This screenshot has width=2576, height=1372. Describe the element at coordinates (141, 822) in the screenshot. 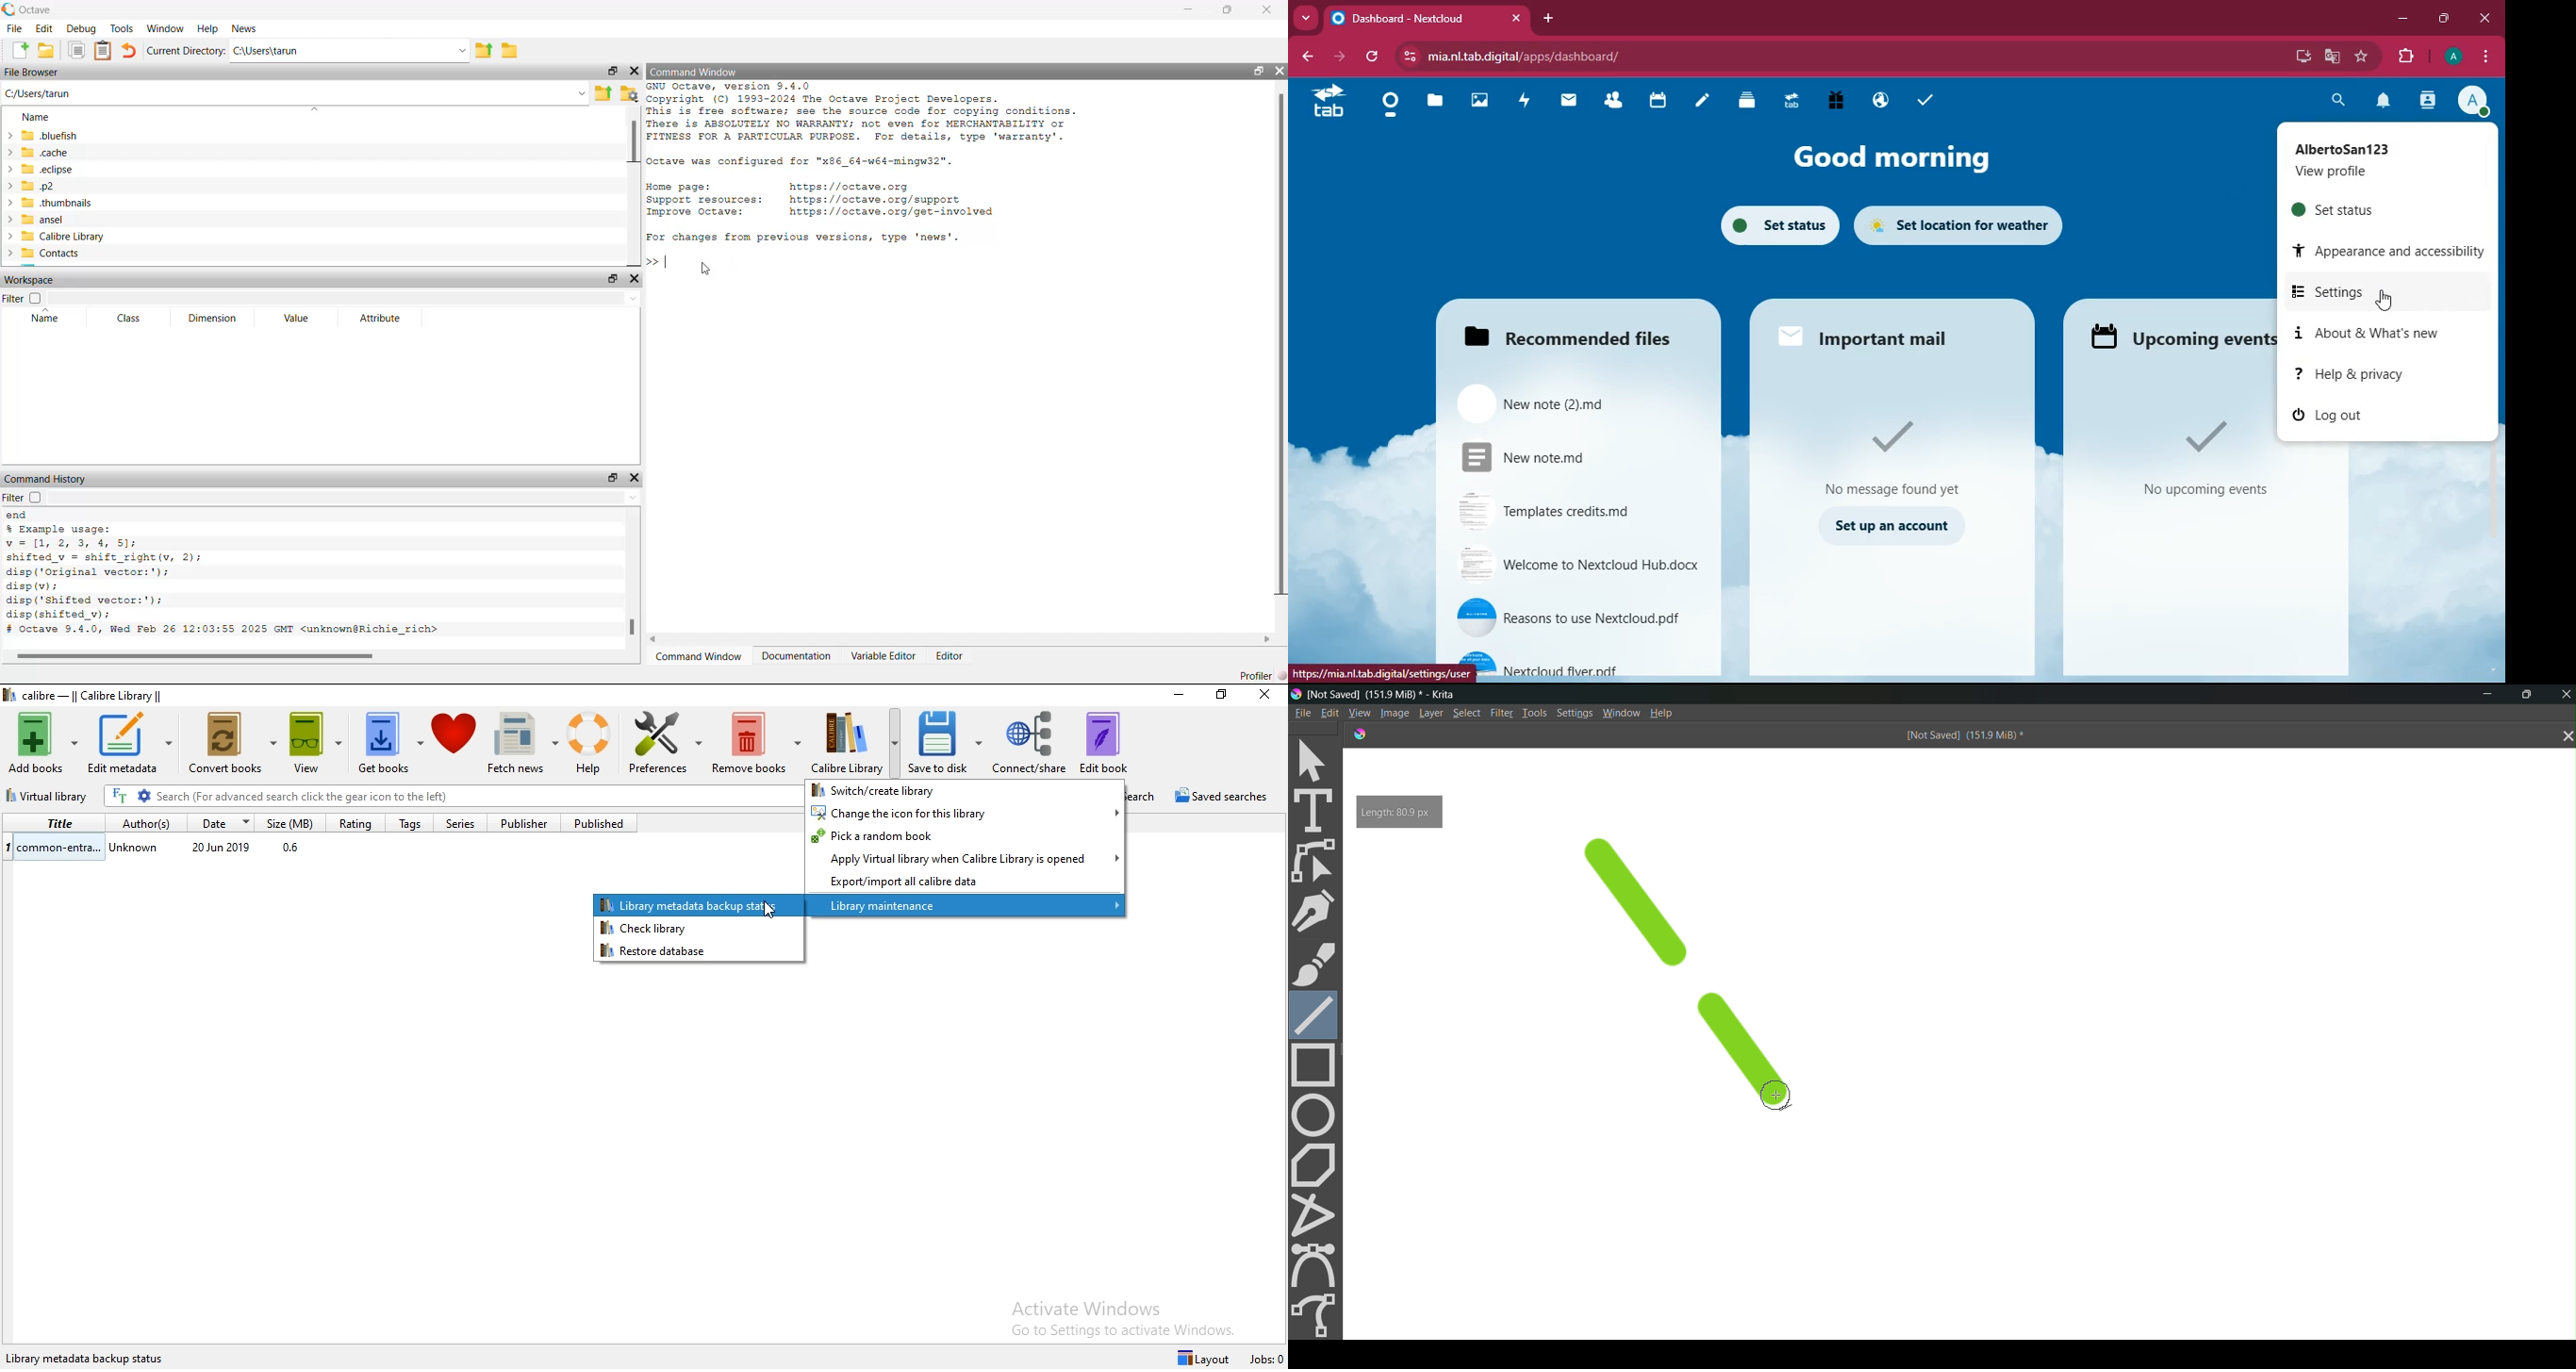

I see `Author(s)` at that location.